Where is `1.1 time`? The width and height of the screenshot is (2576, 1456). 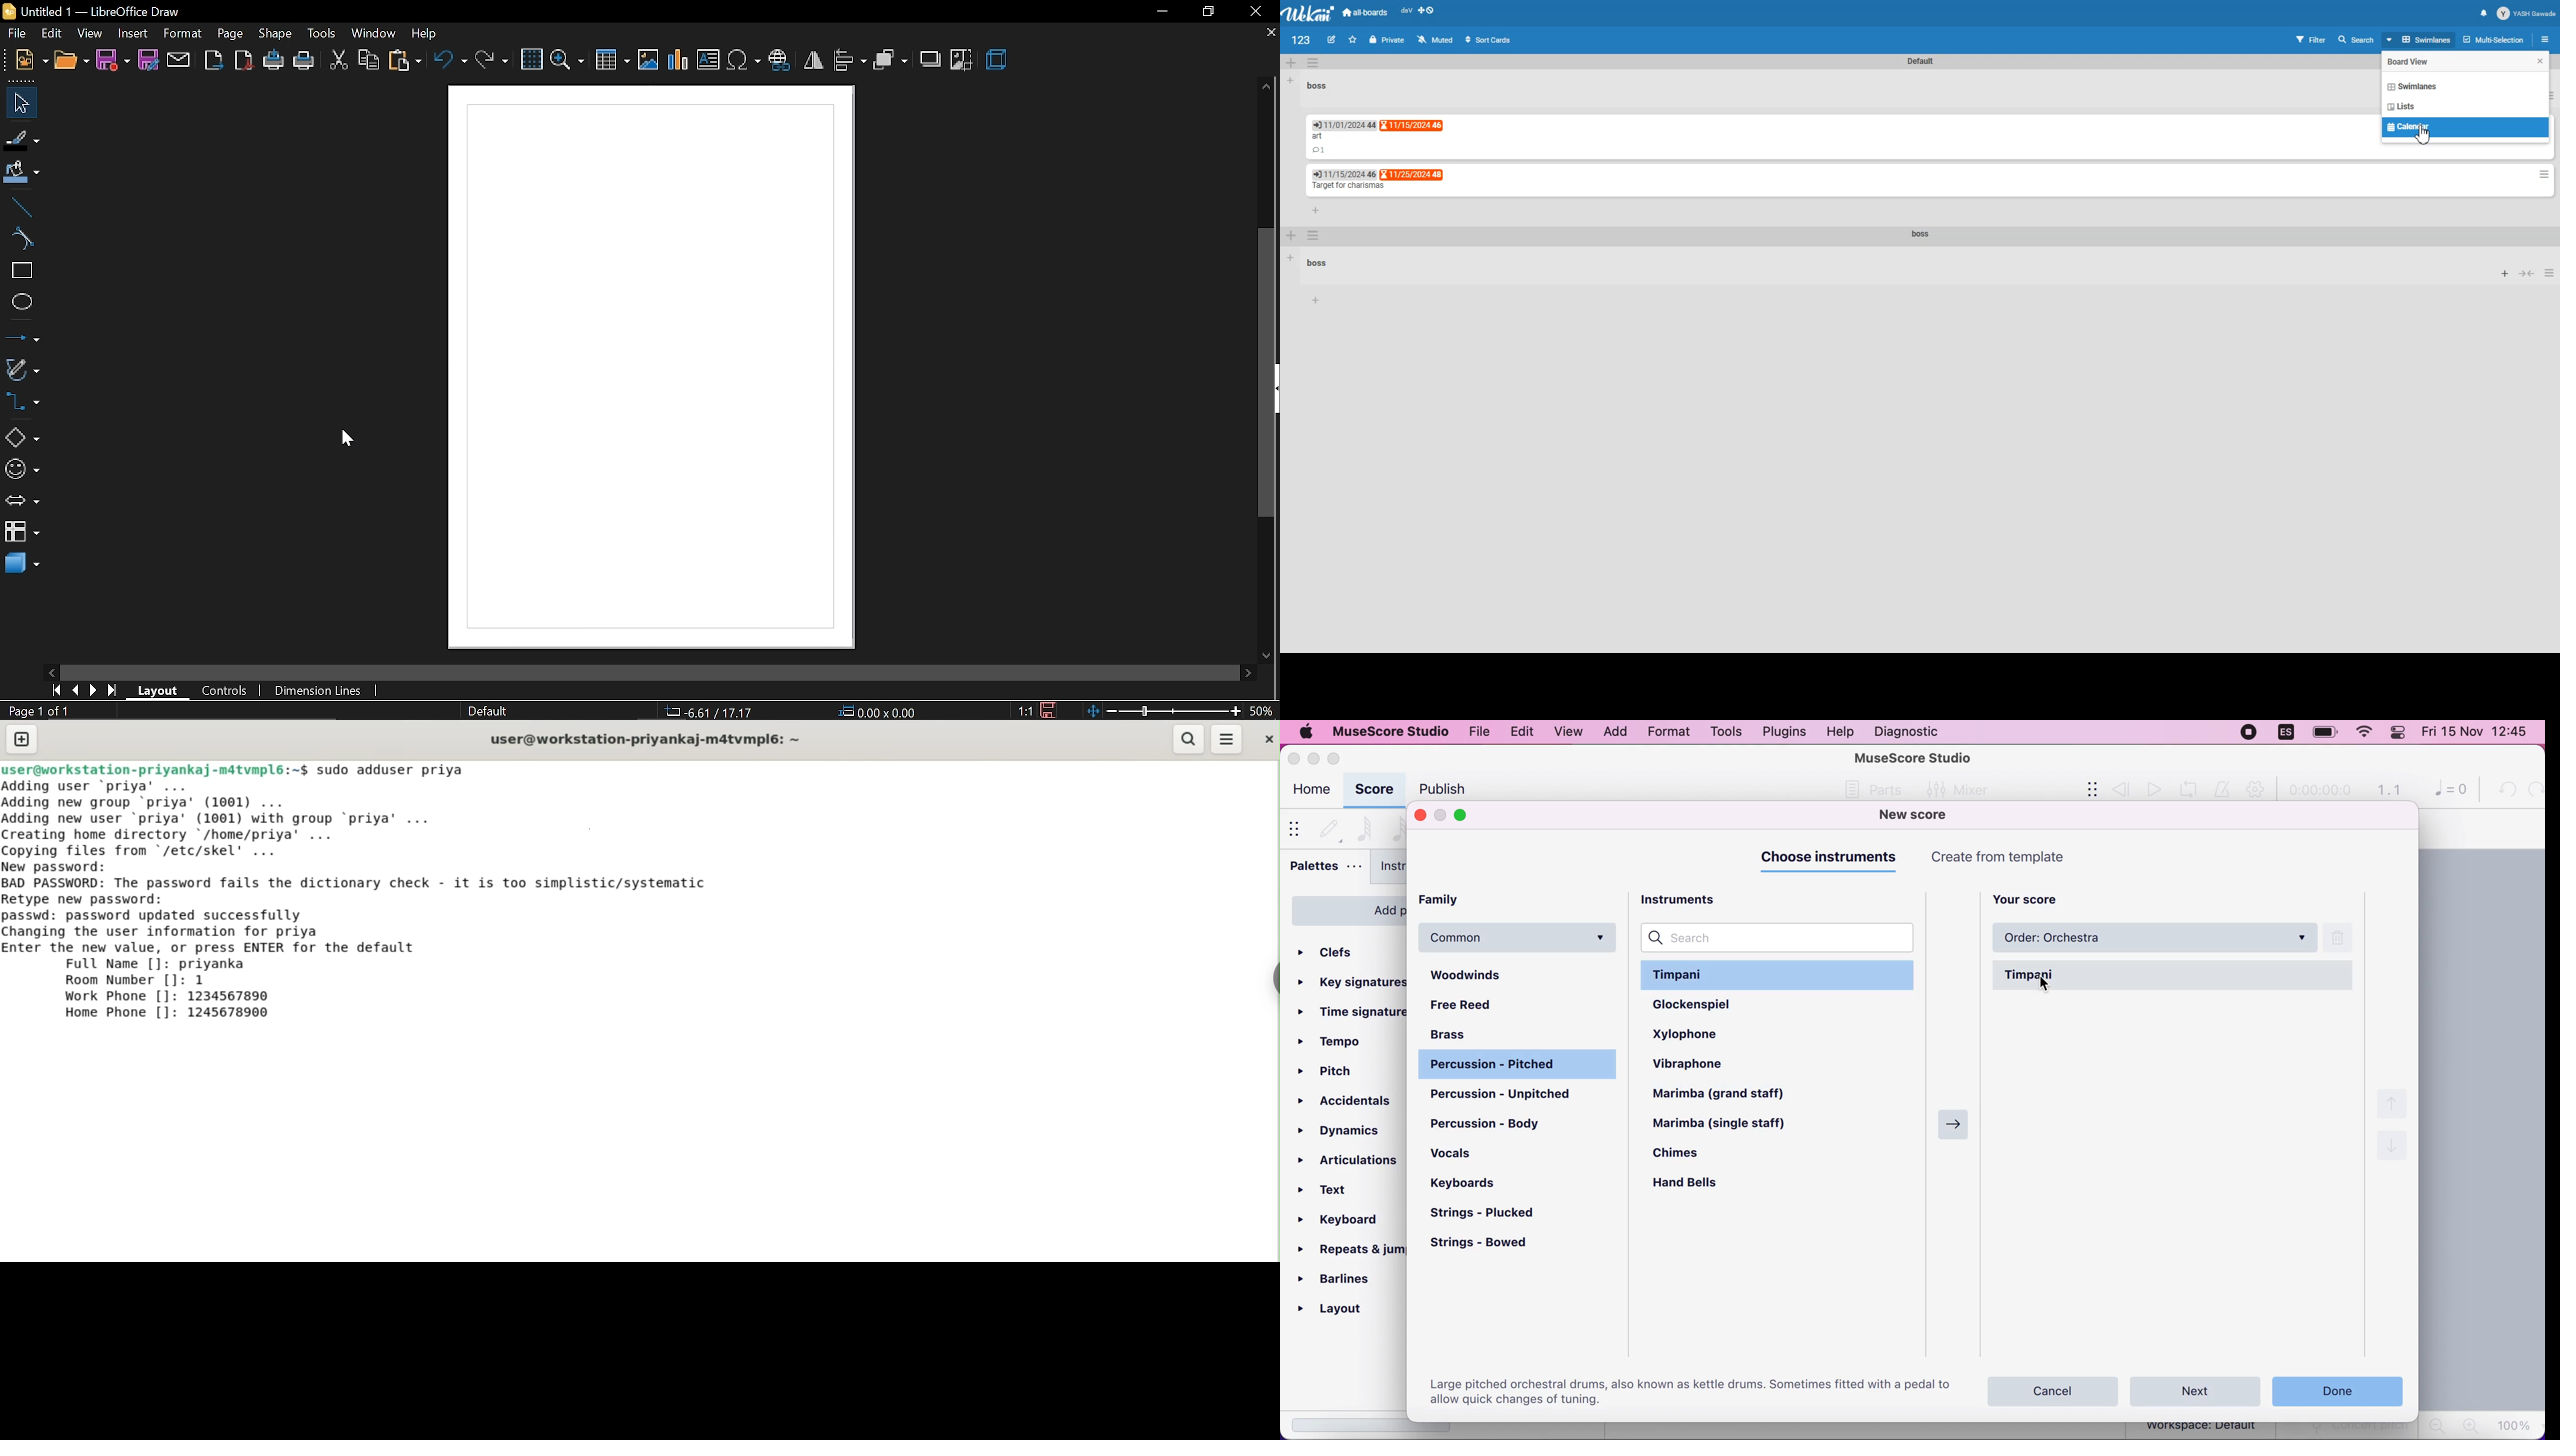 1.1 time is located at coordinates (2389, 790).